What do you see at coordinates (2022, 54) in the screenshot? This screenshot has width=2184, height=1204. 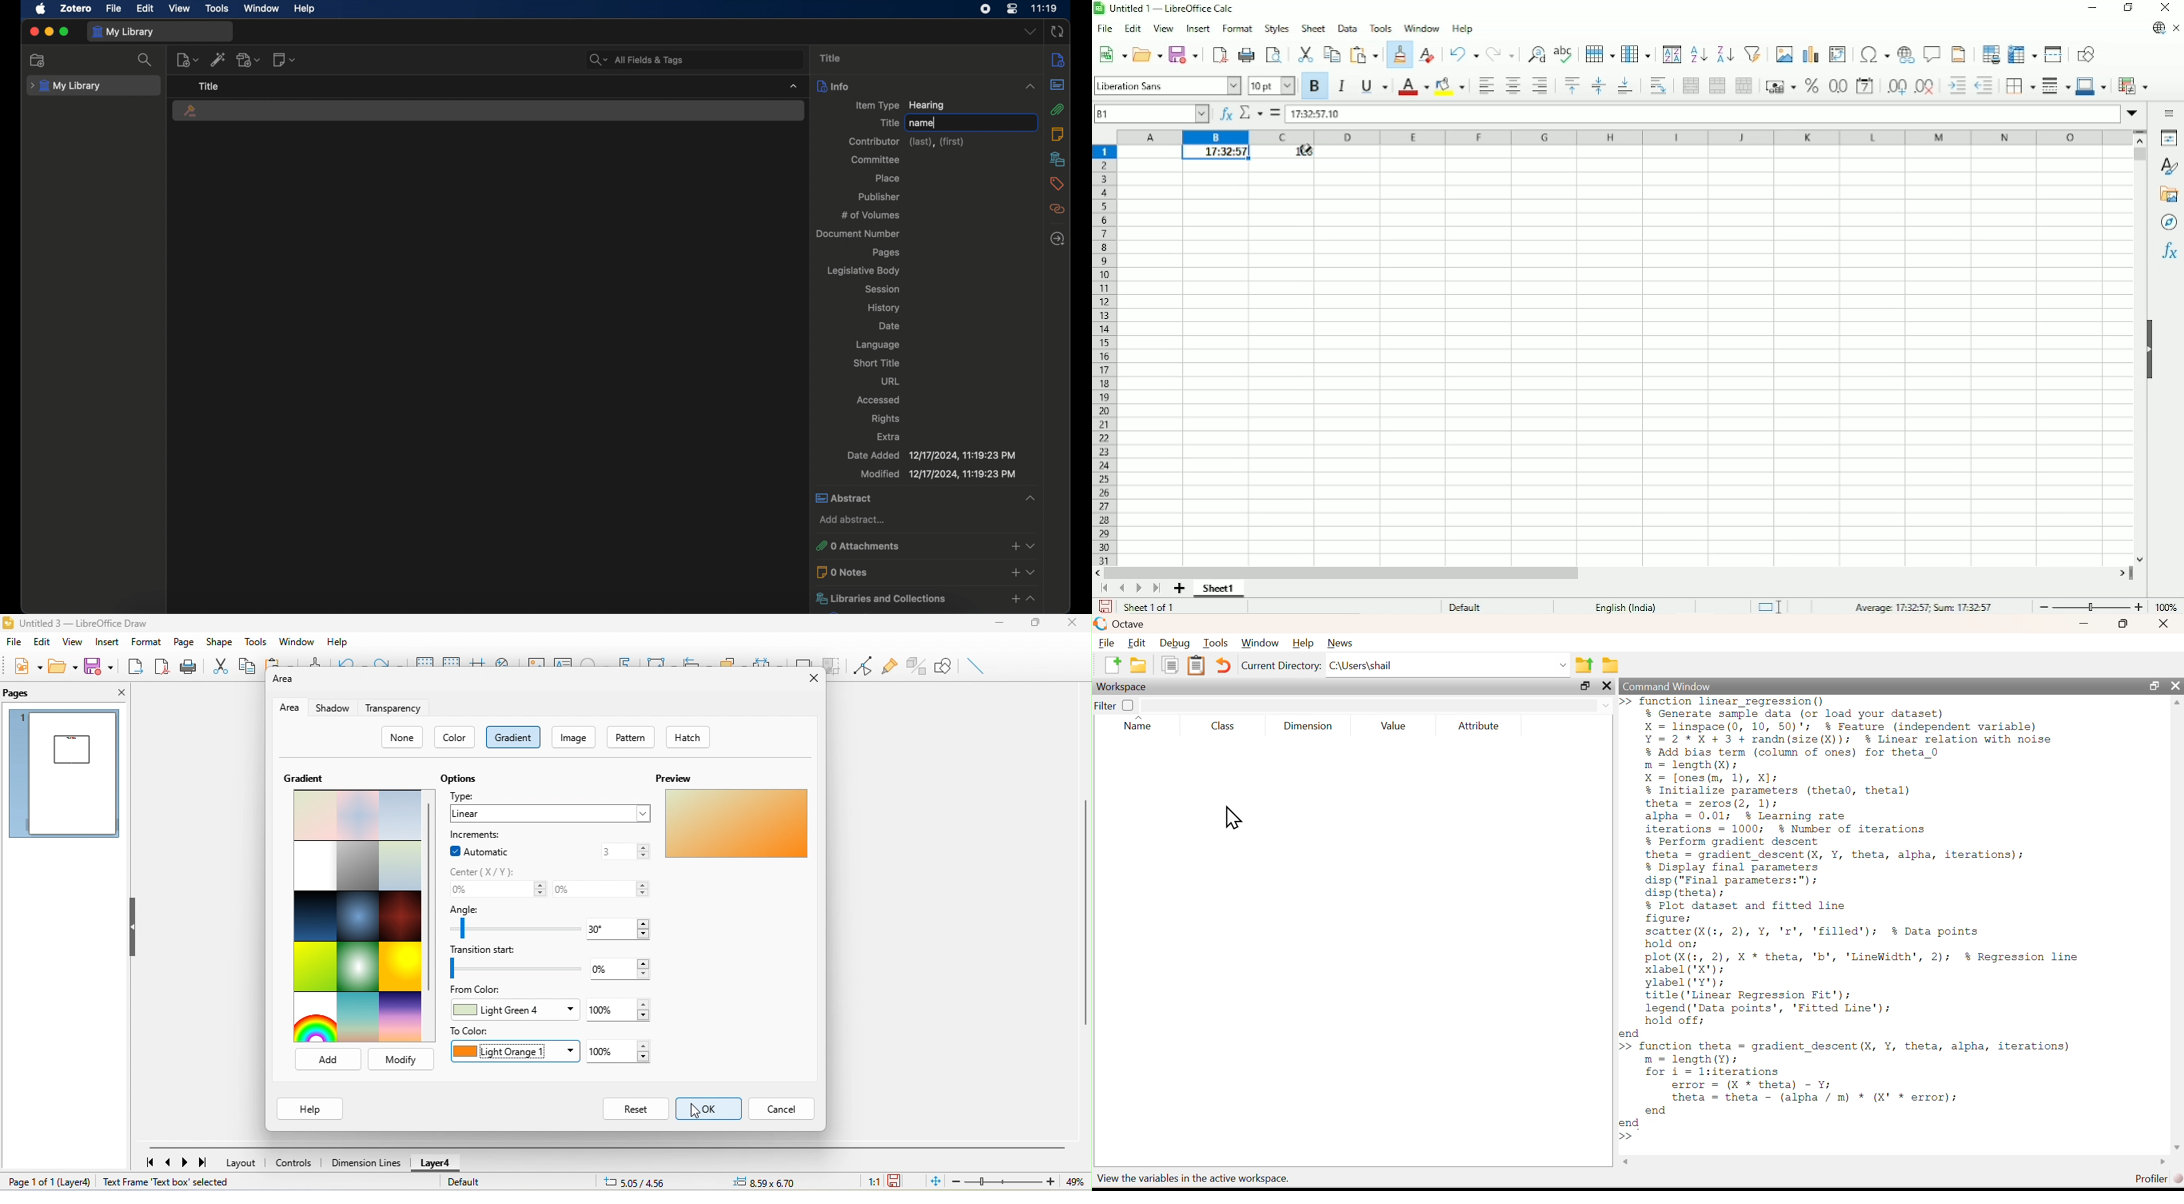 I see `Freeze rows and columns` at bounding box center [2022, 54].